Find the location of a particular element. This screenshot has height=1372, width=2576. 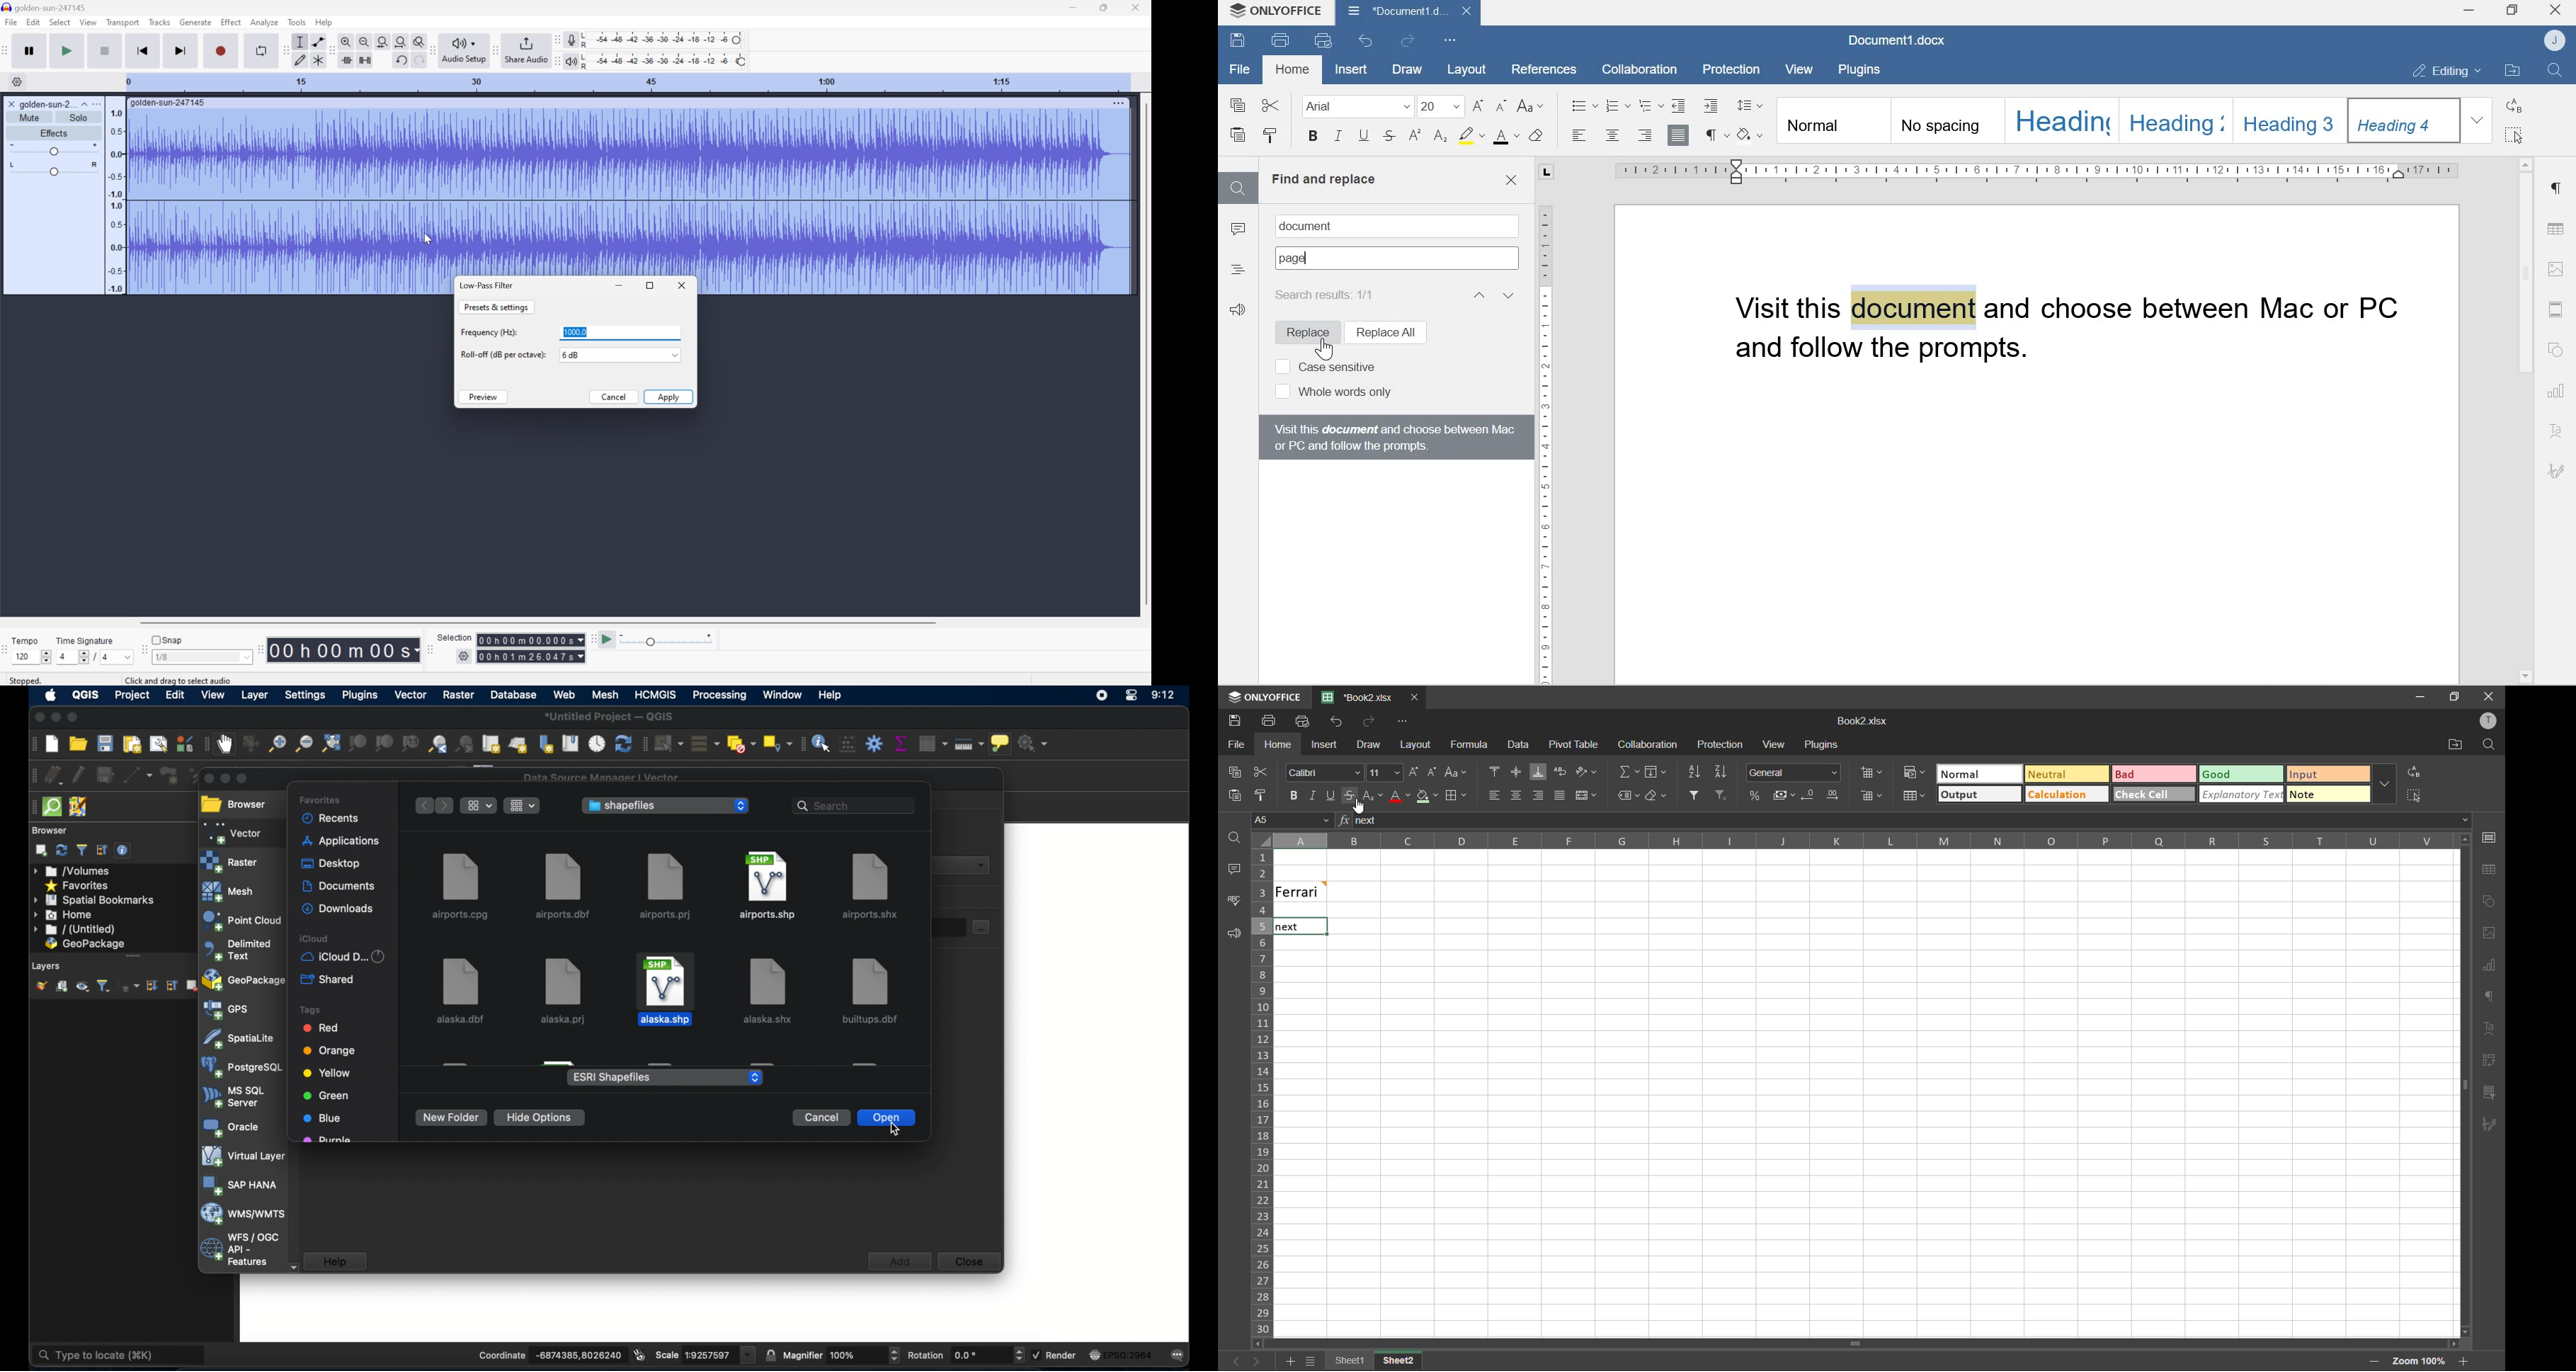

close tab is located at coordinates (1418, 698).